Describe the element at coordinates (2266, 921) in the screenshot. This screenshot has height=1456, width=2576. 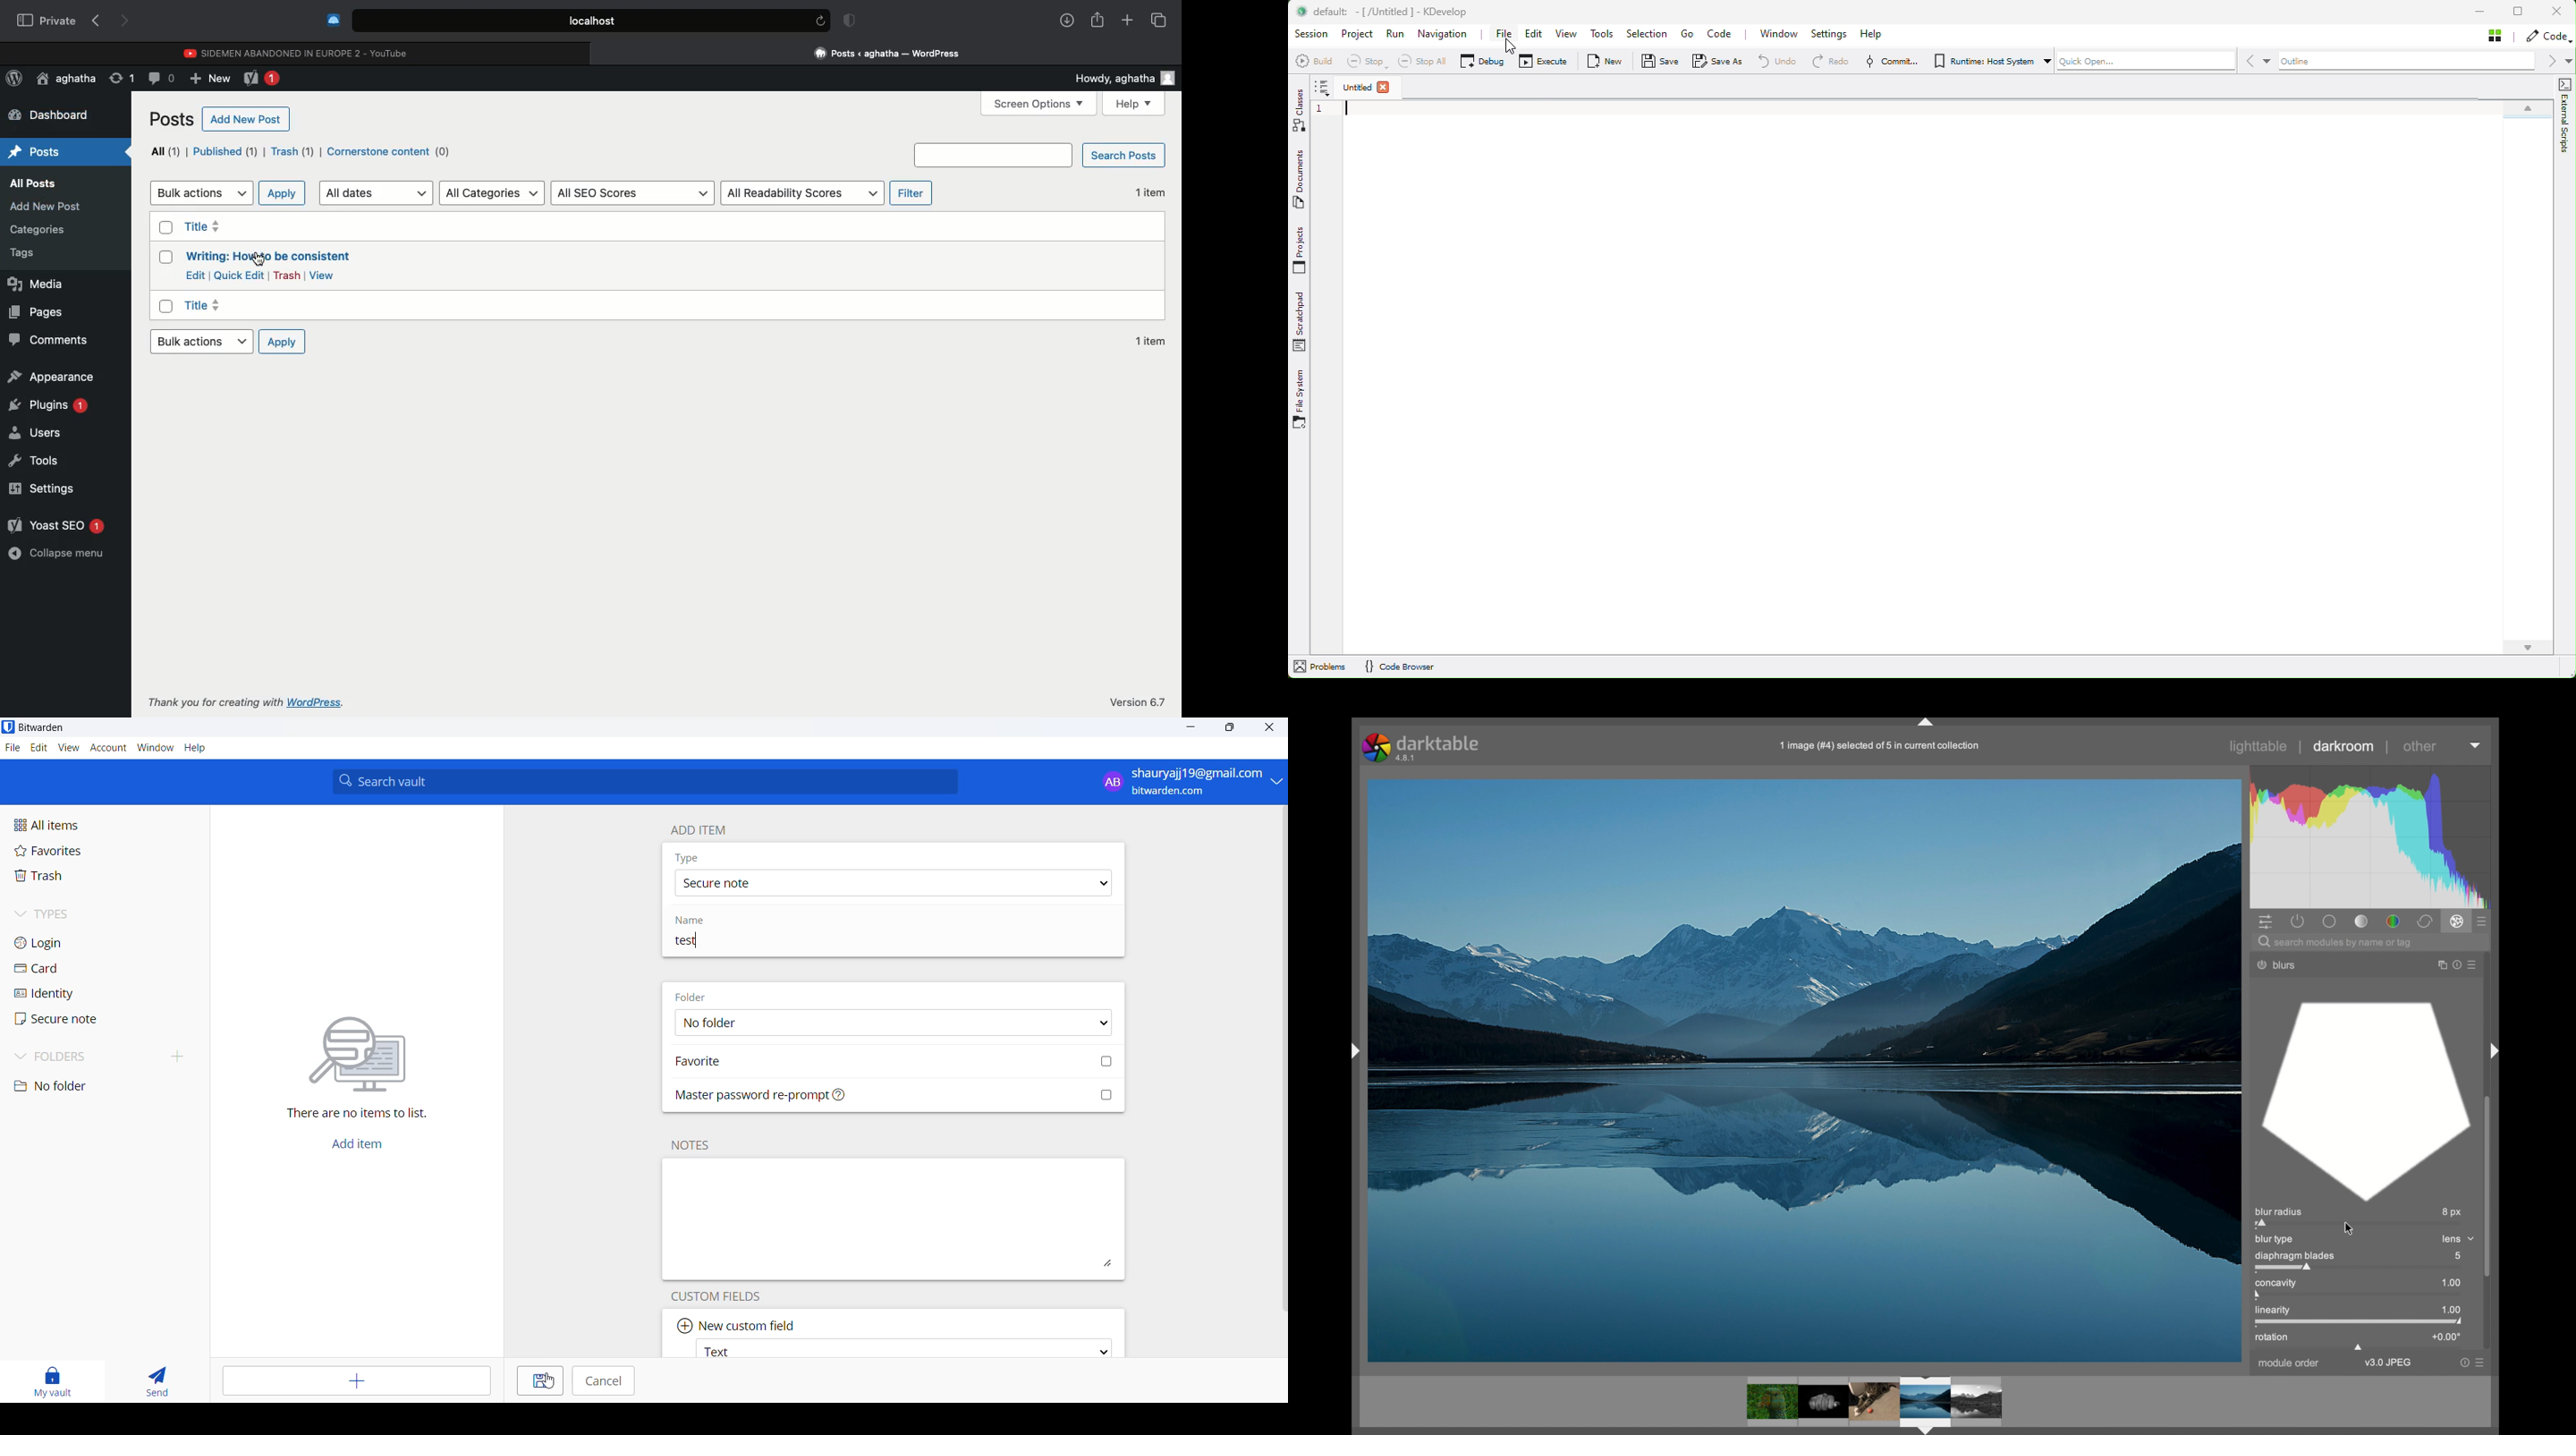
I see `show quick access  panel` at that location.